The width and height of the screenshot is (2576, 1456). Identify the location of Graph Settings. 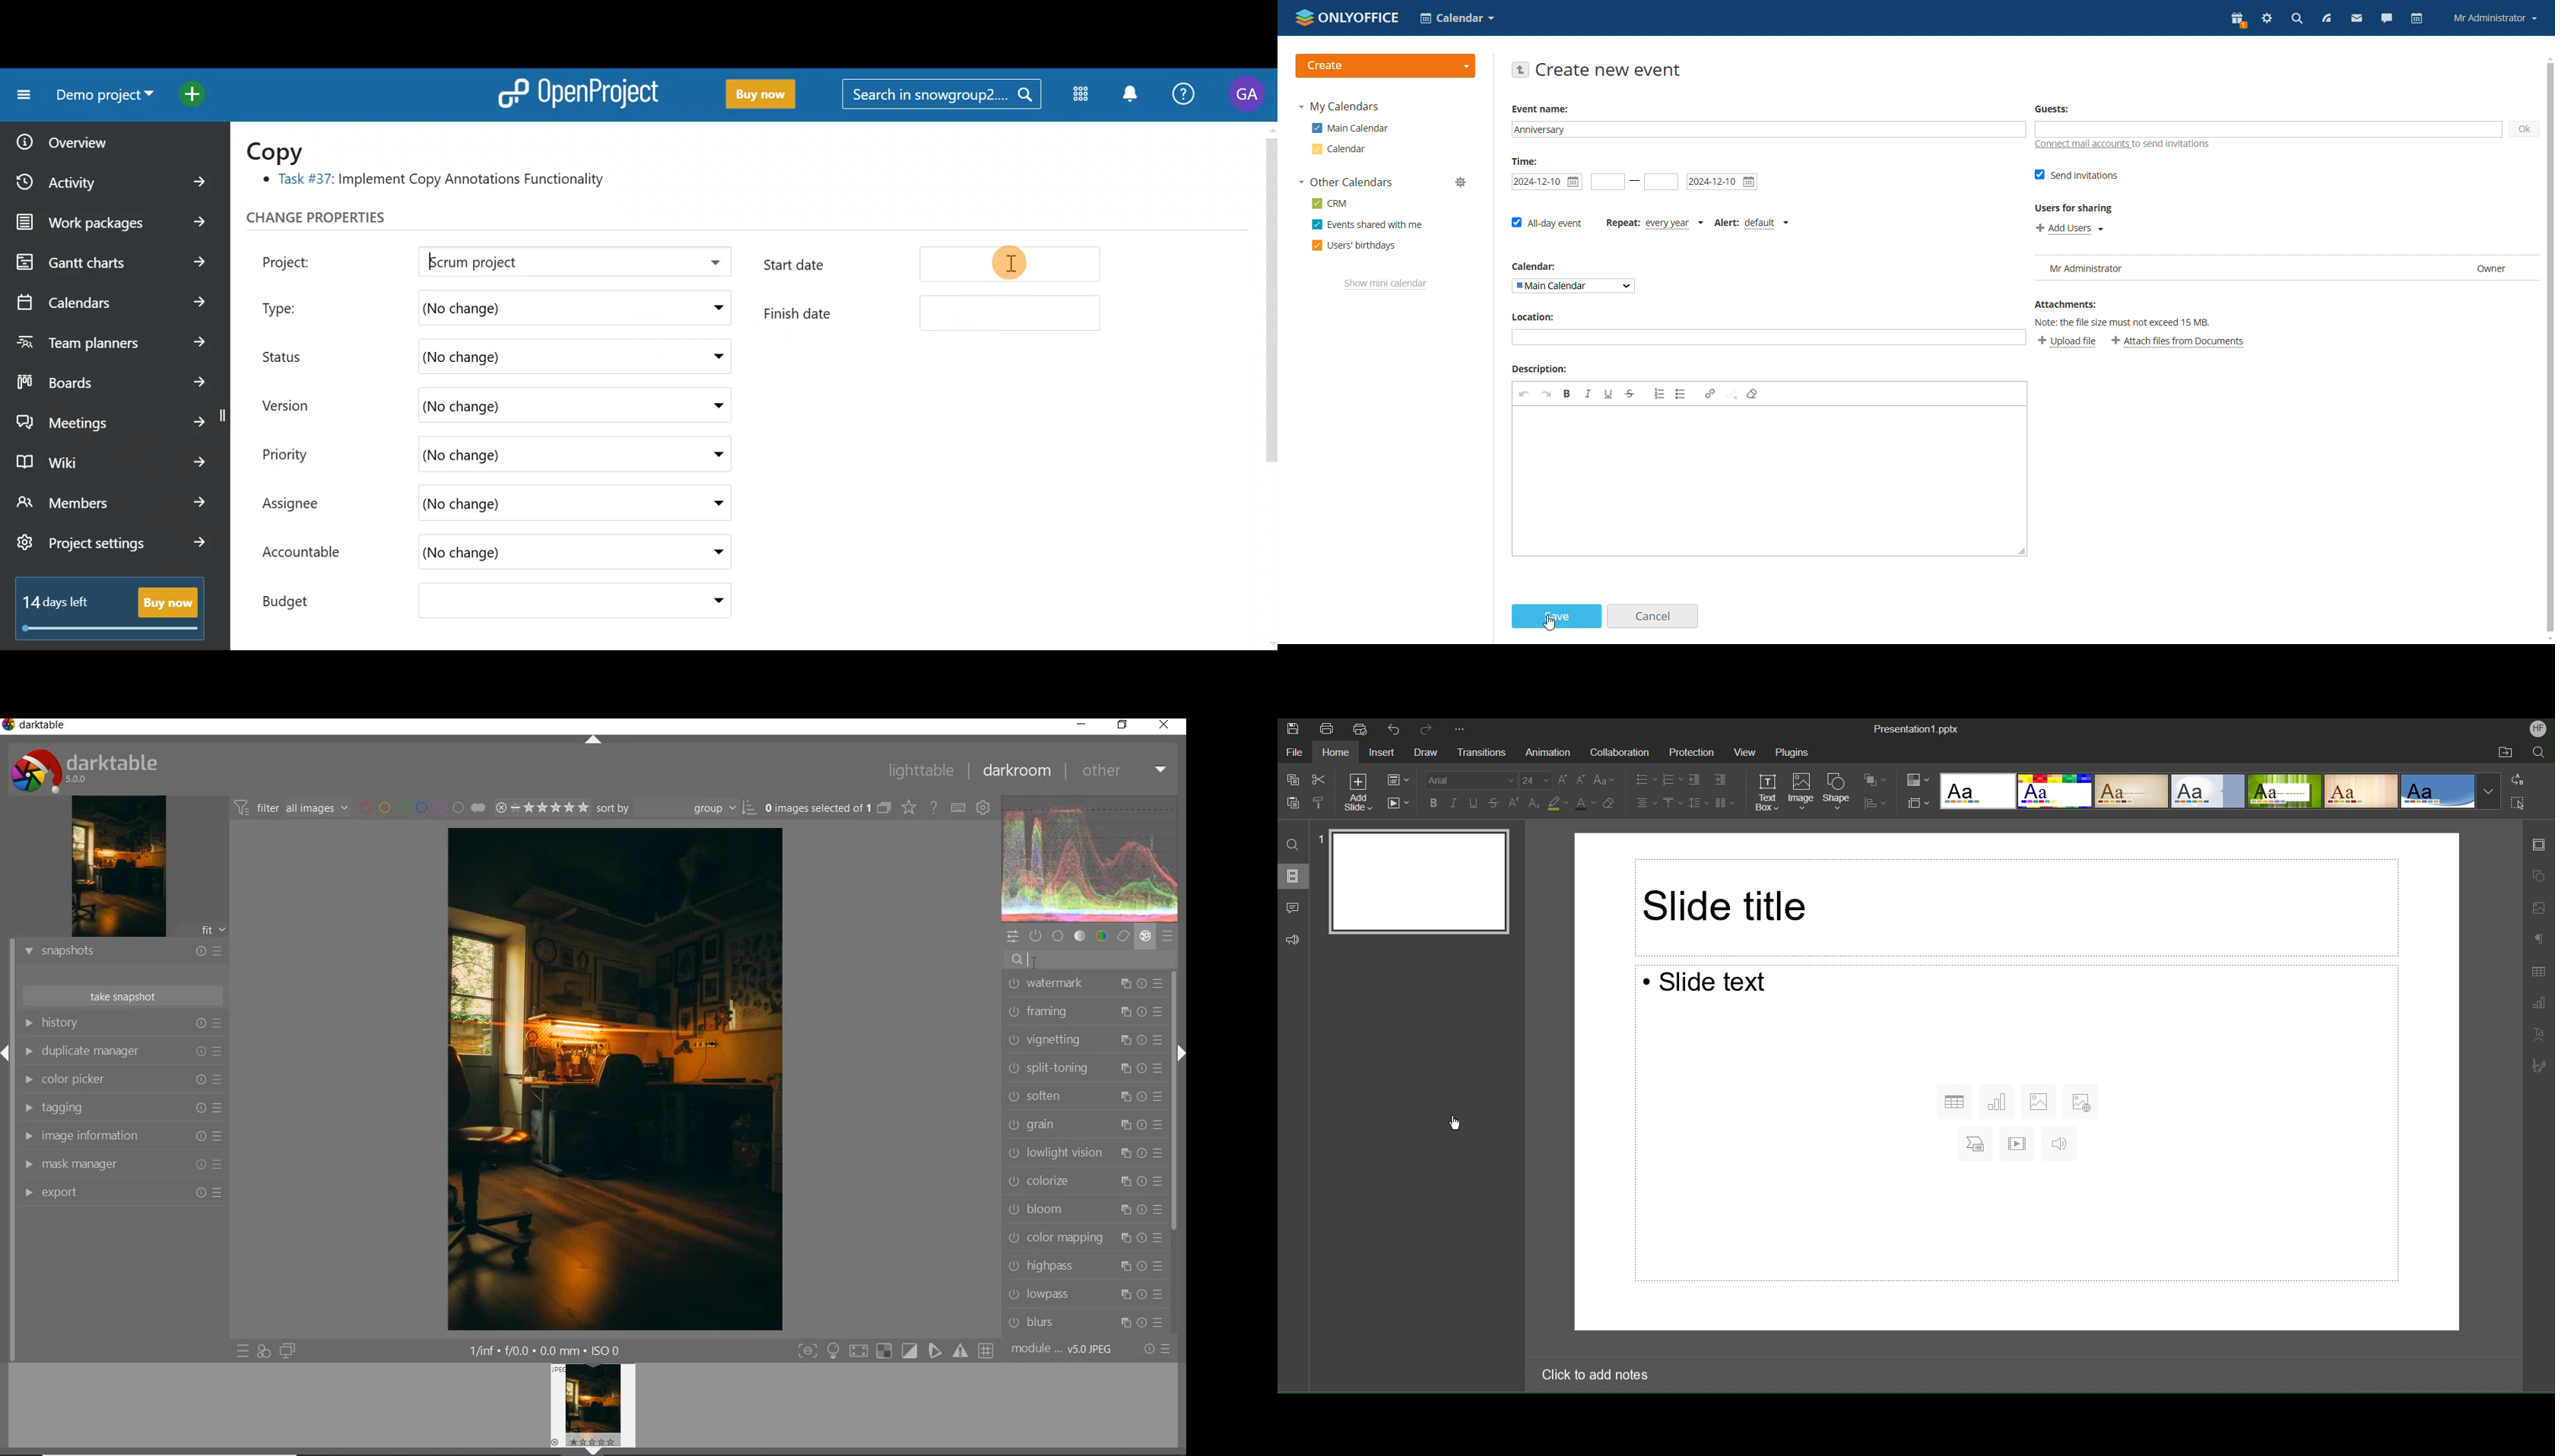
(2538, 1002).